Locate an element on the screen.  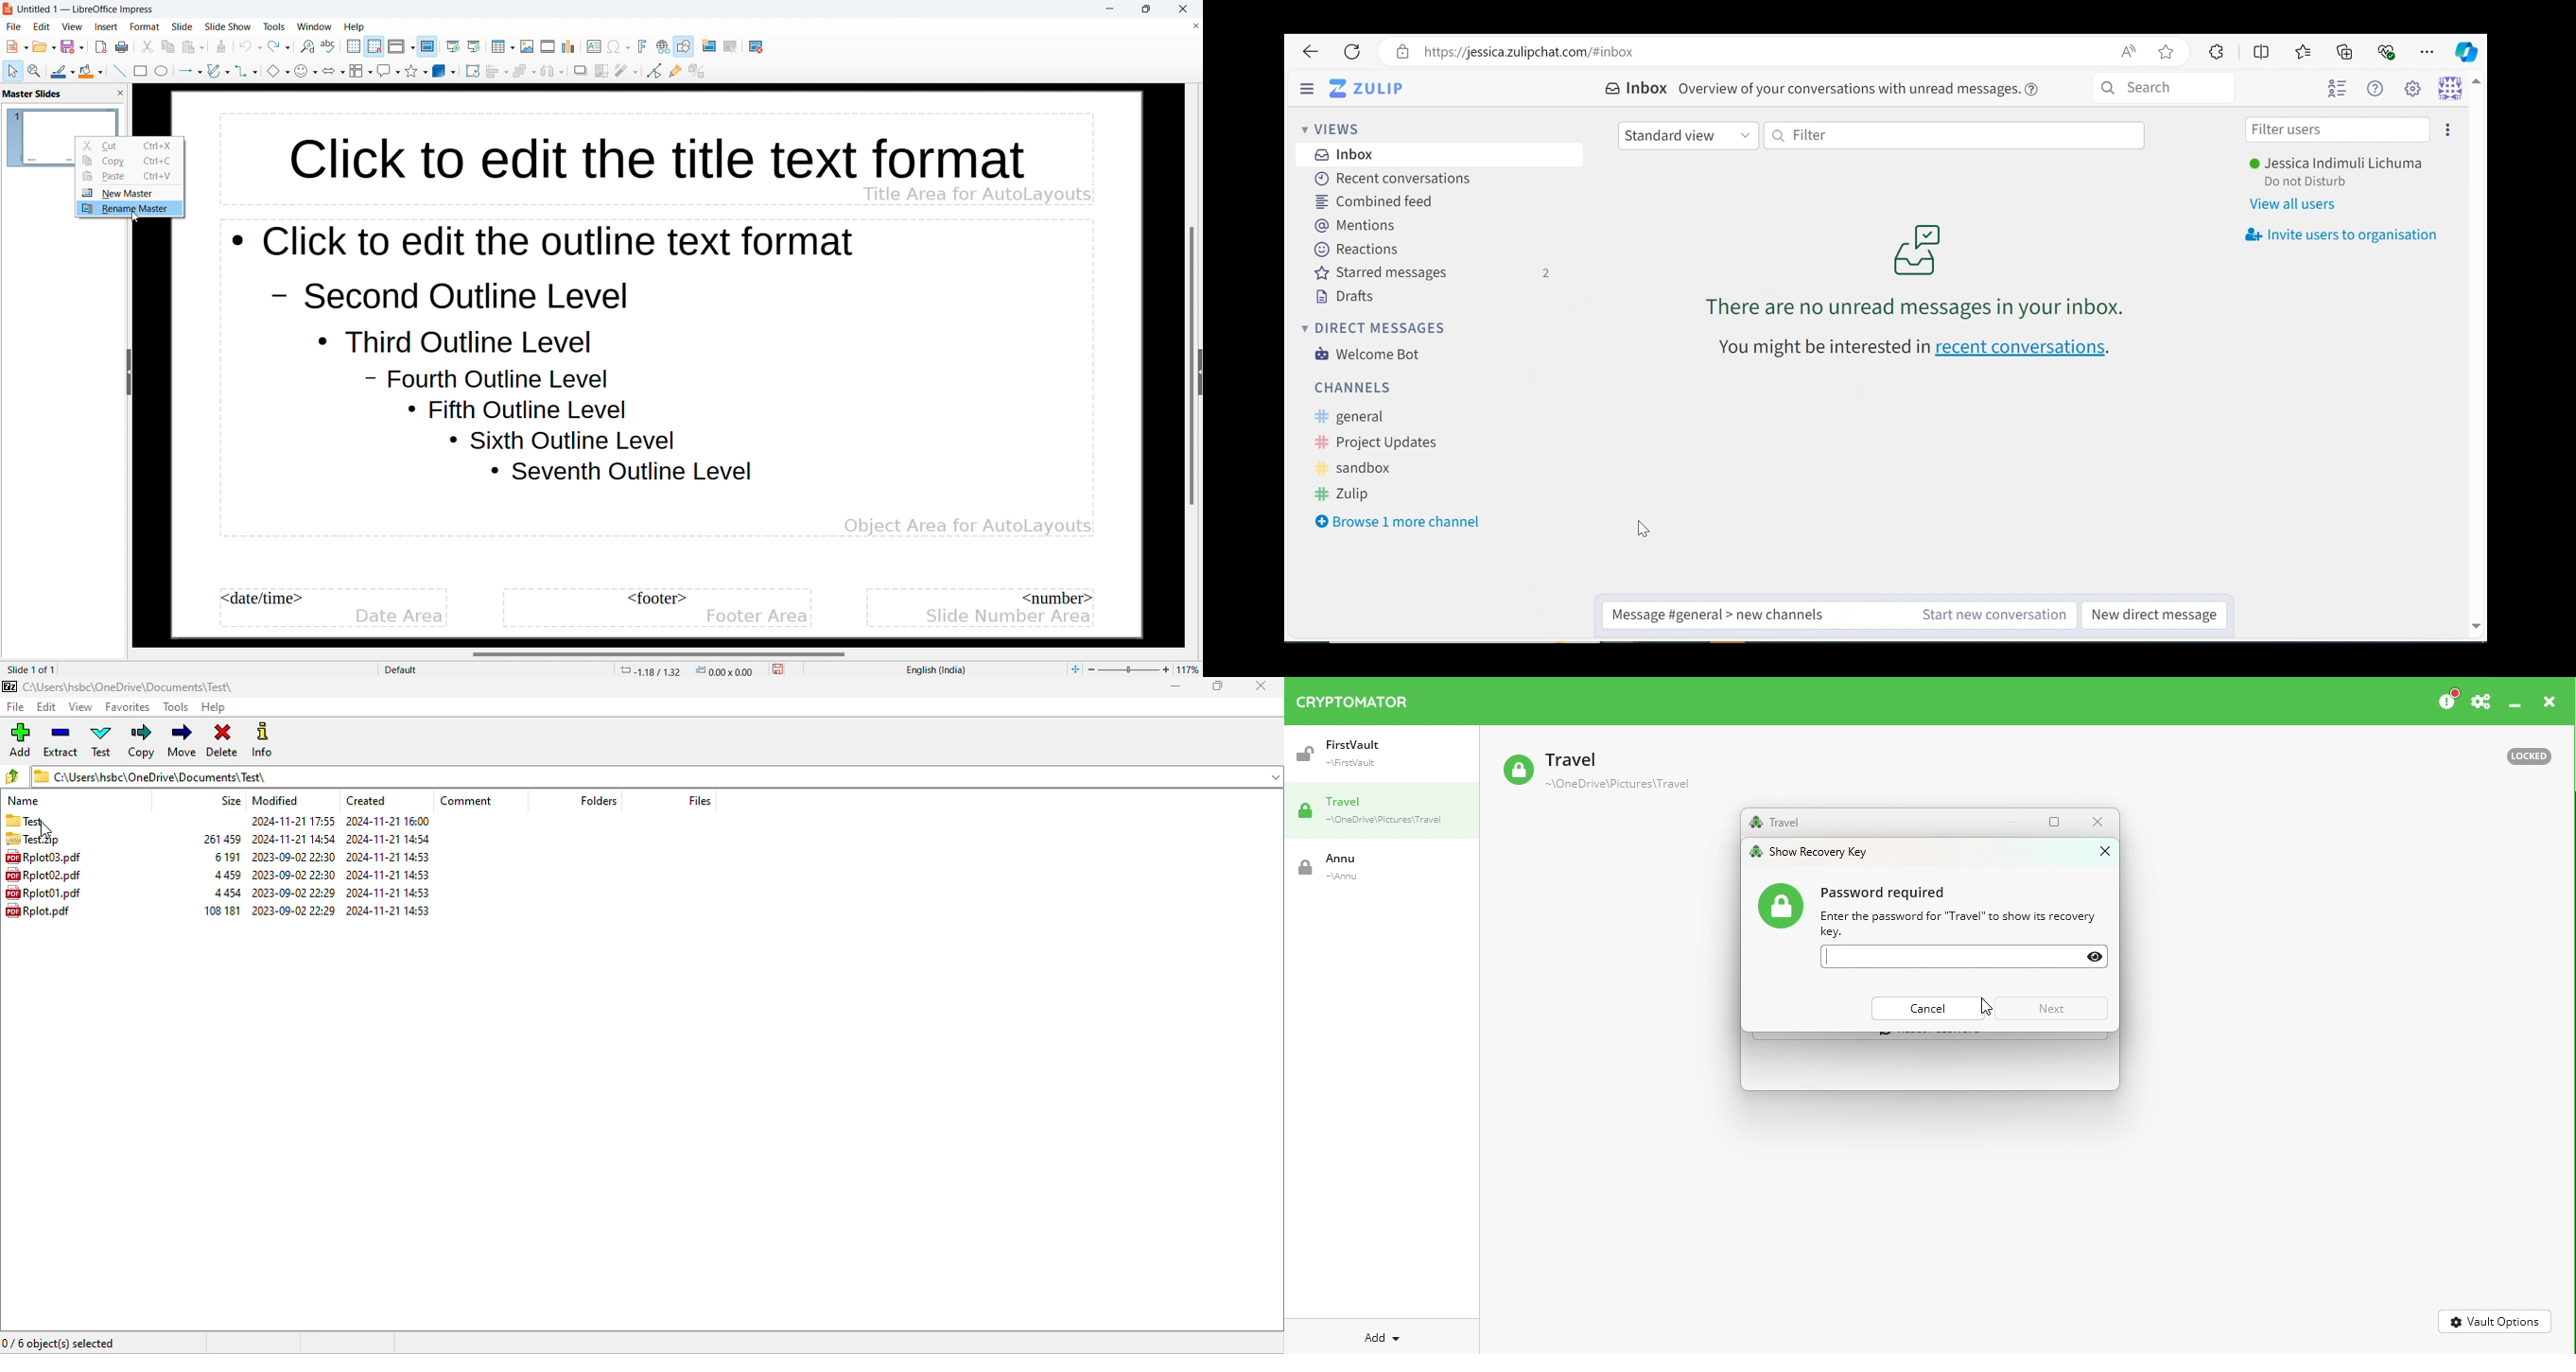
help is located at coordinates (213, 707).